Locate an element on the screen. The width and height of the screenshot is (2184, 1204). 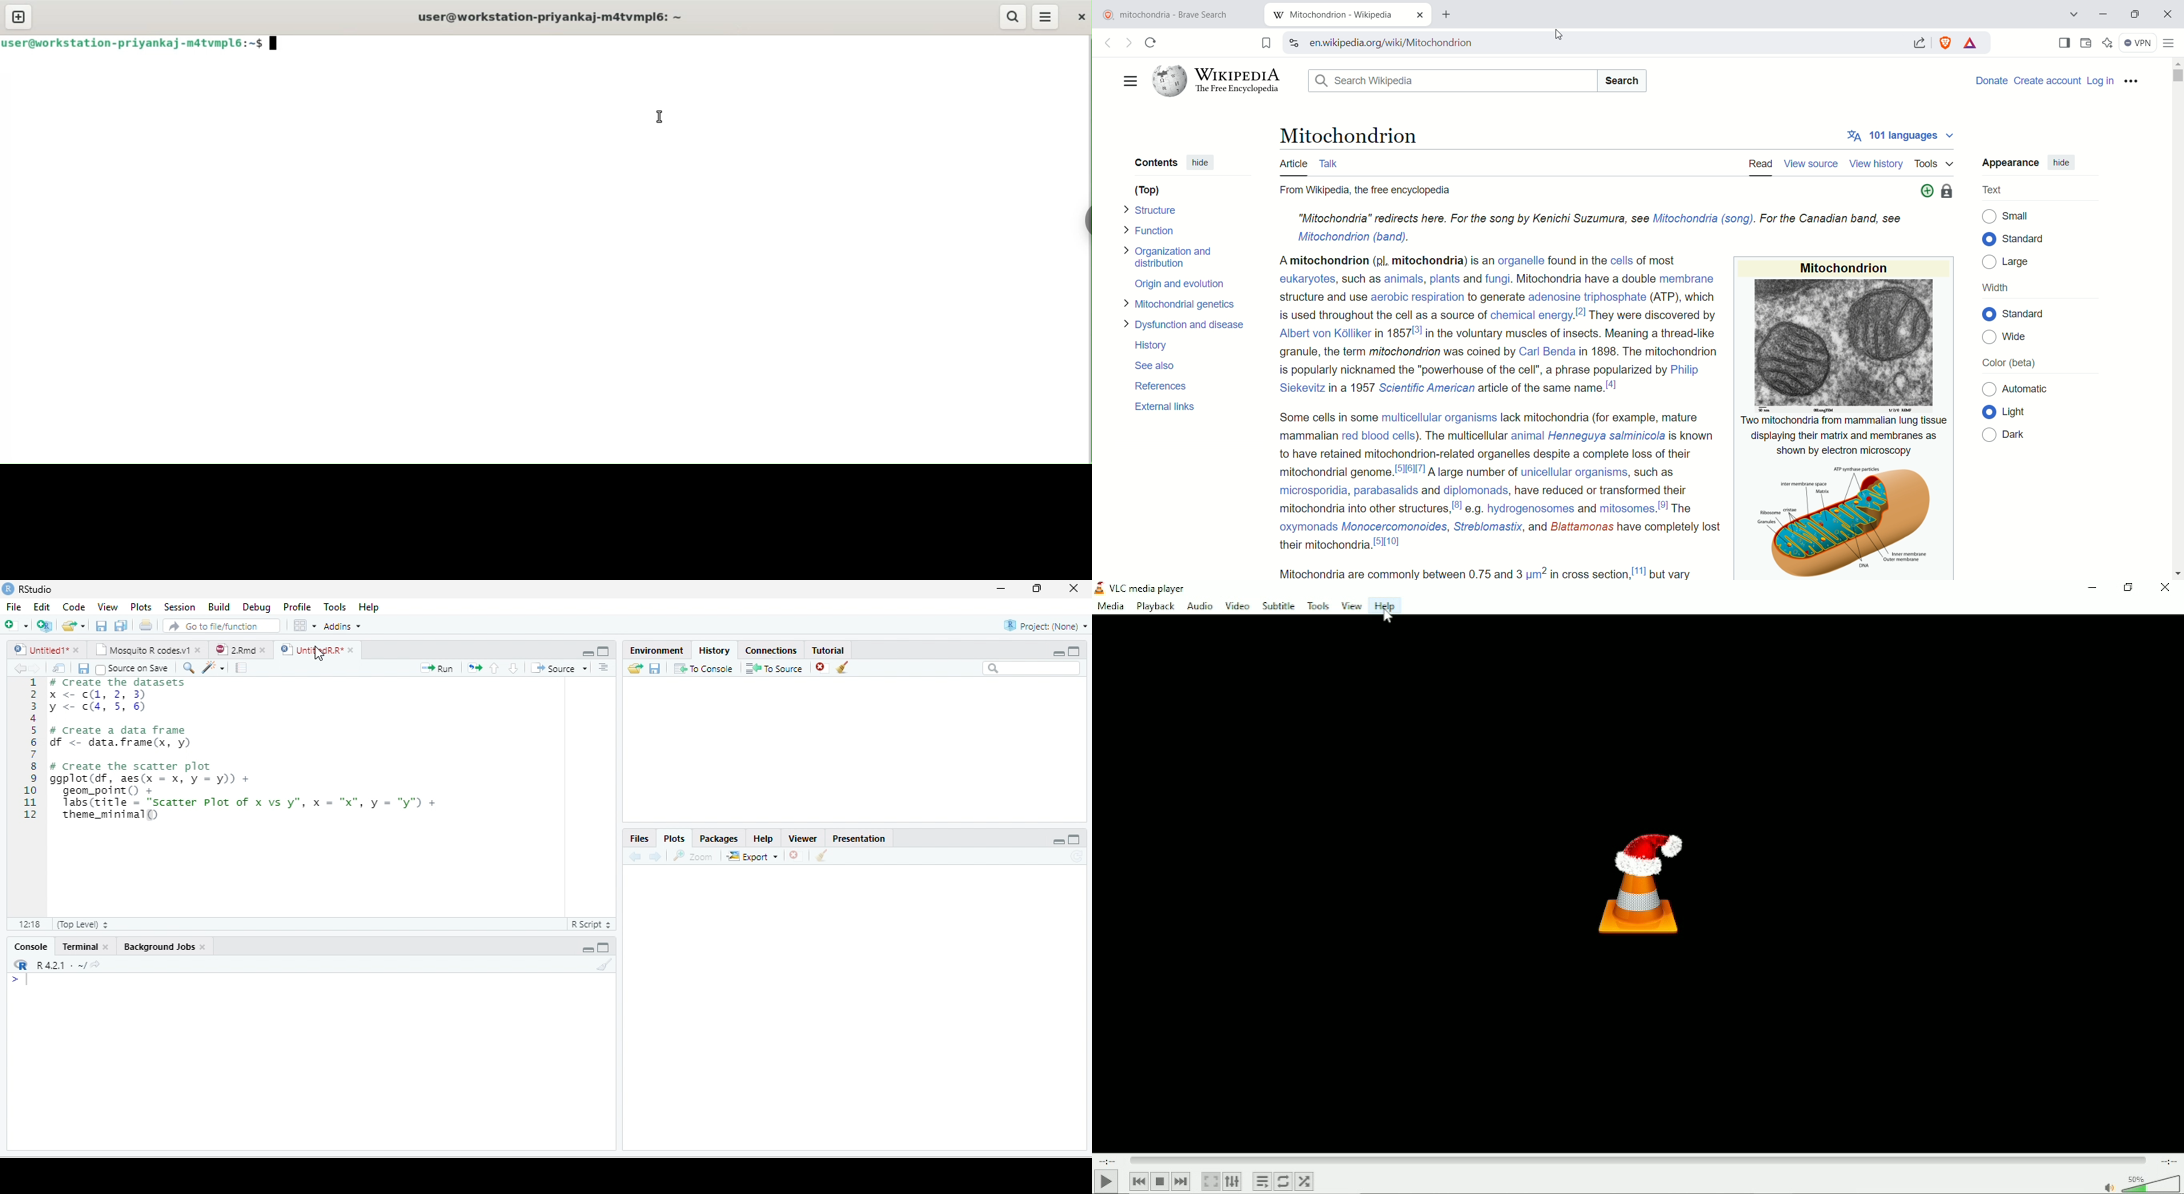
Background Jobs is located at coordinates (158, 947).